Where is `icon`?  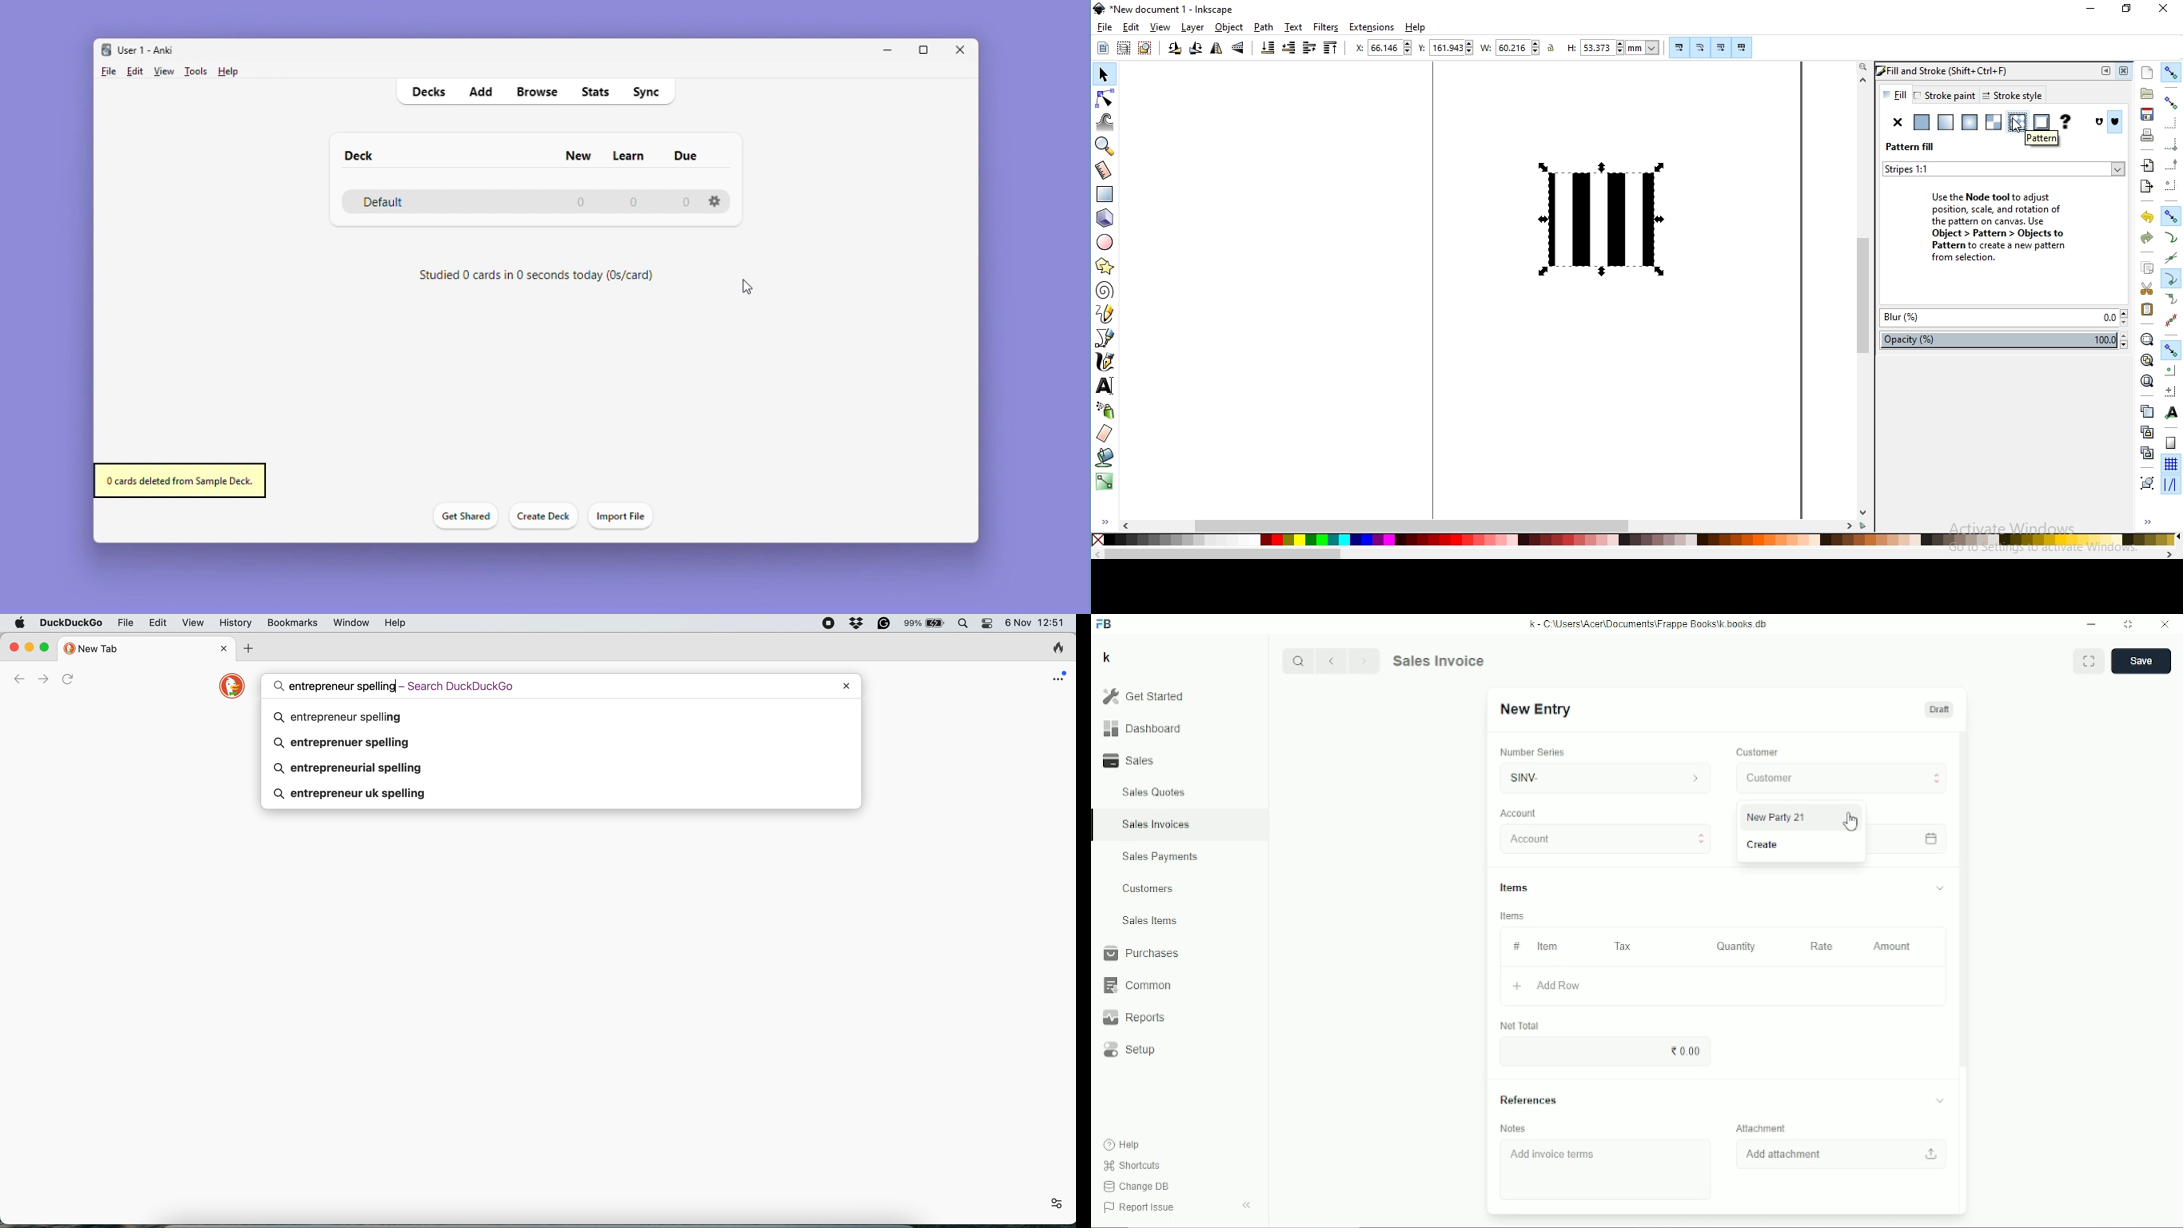
icon is located at coordinates (2117, 123).